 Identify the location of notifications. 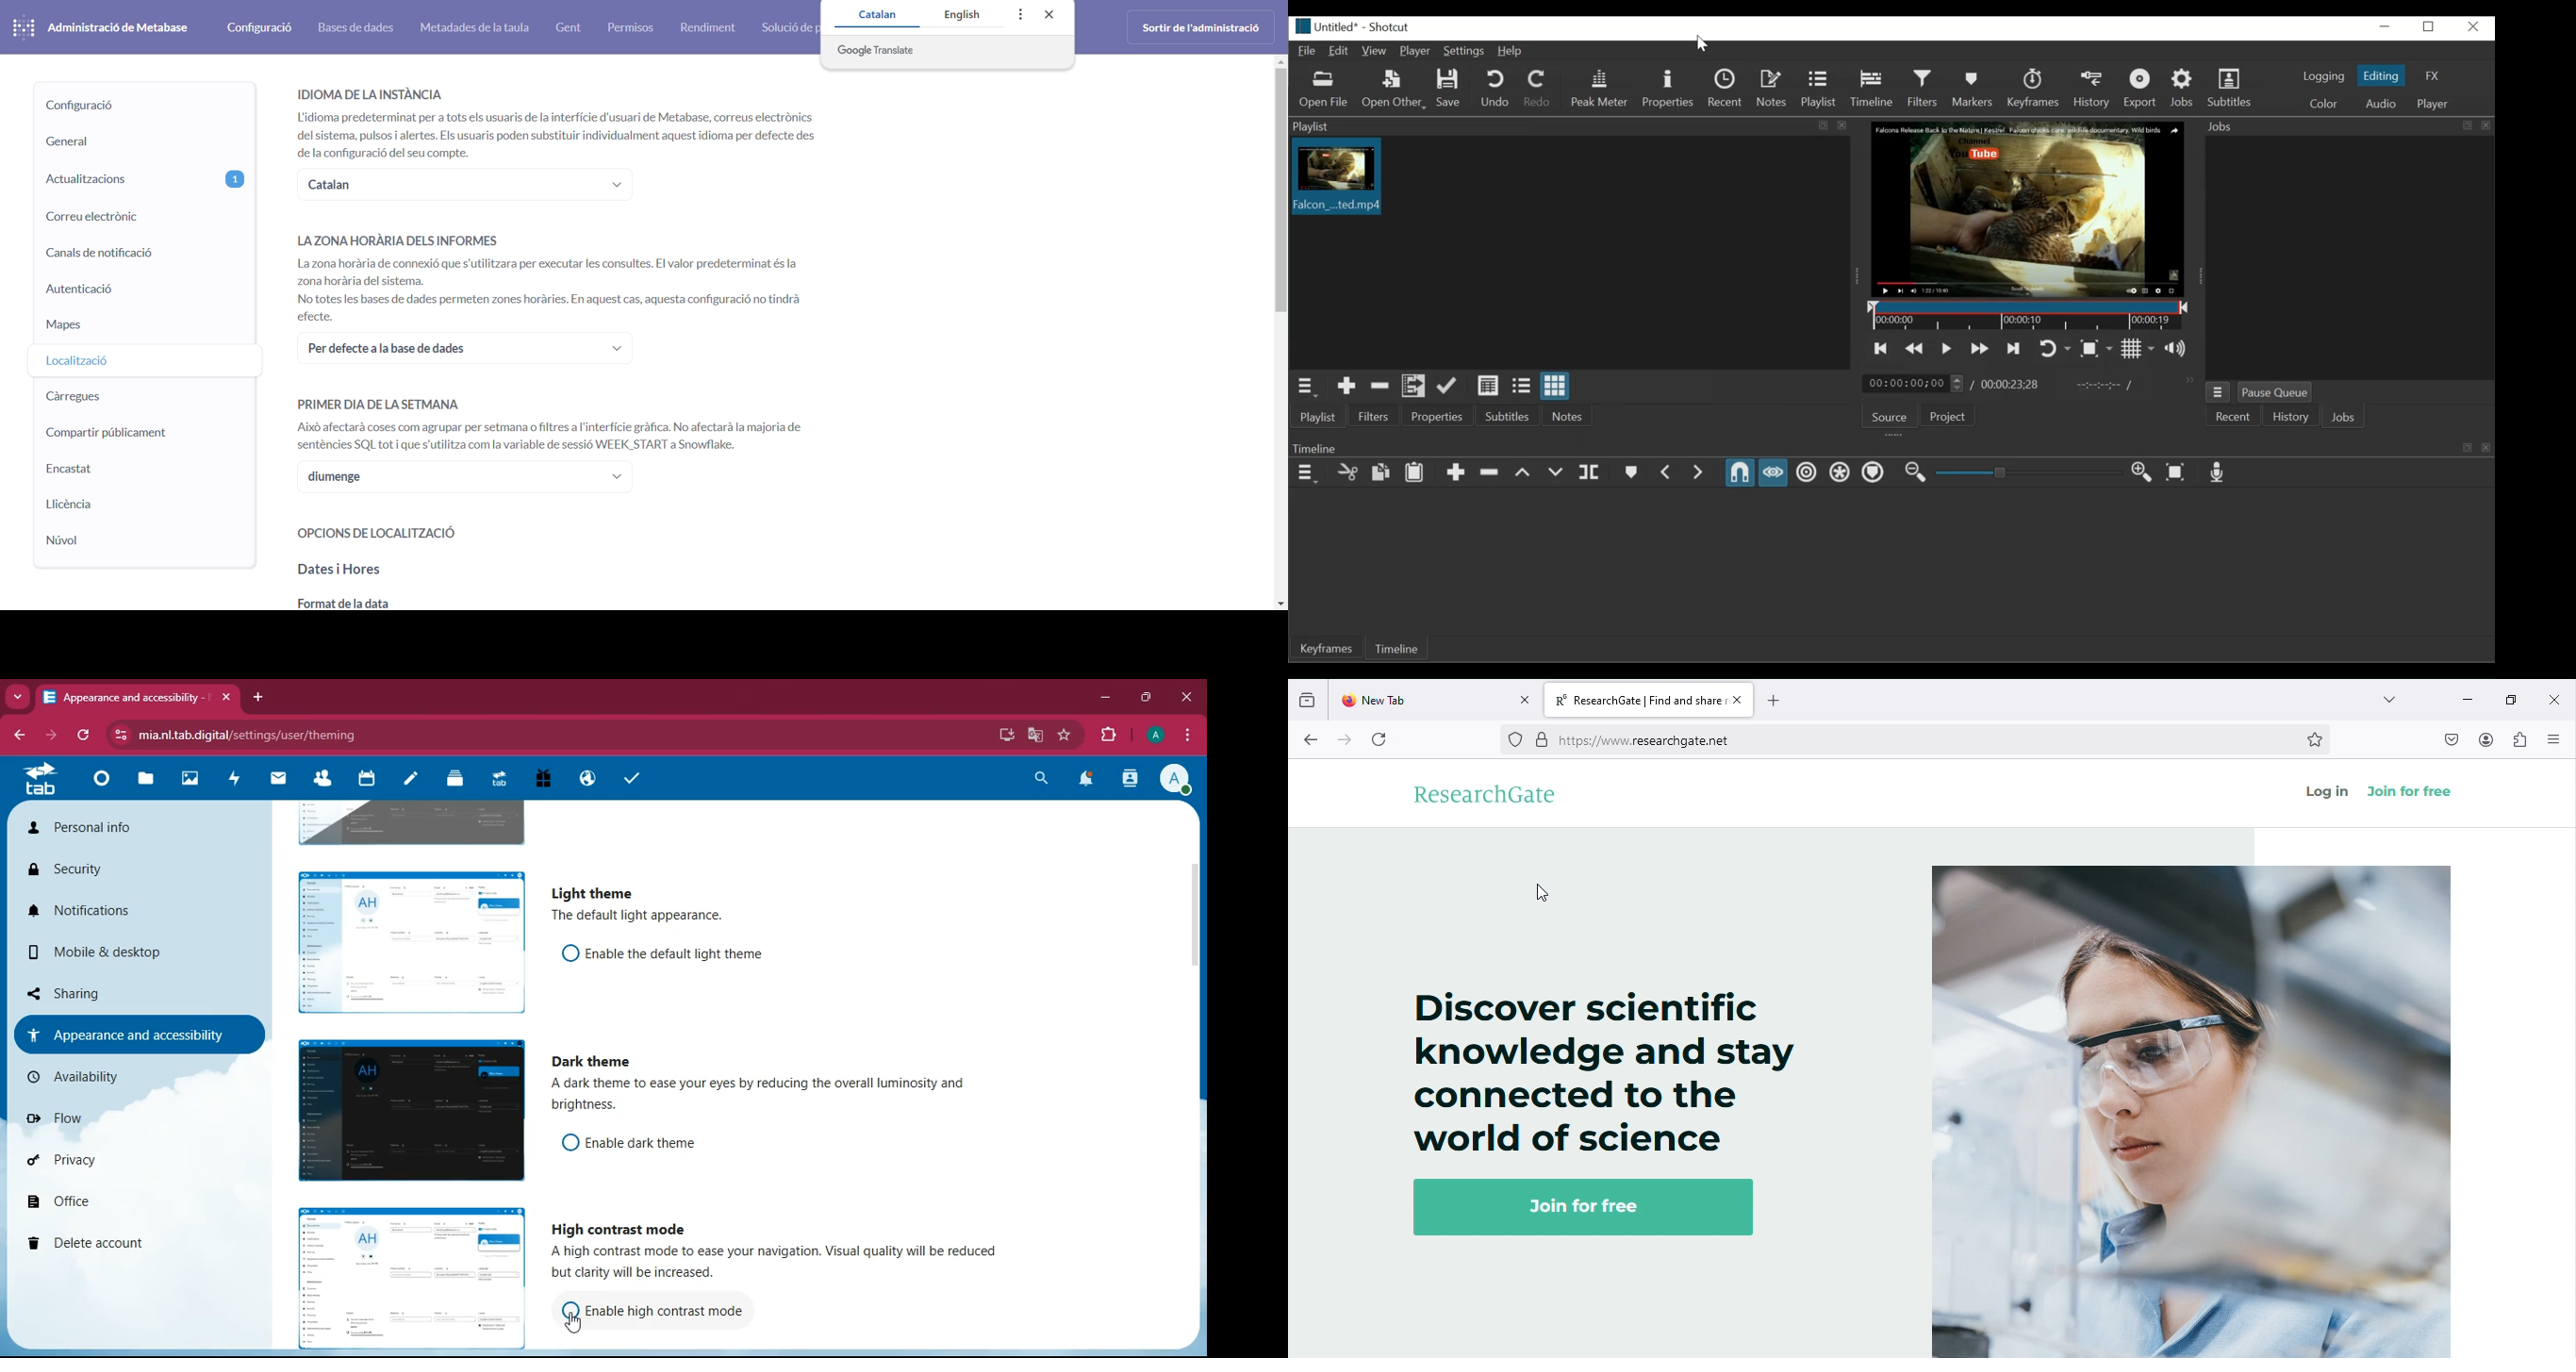
(1091, 781).